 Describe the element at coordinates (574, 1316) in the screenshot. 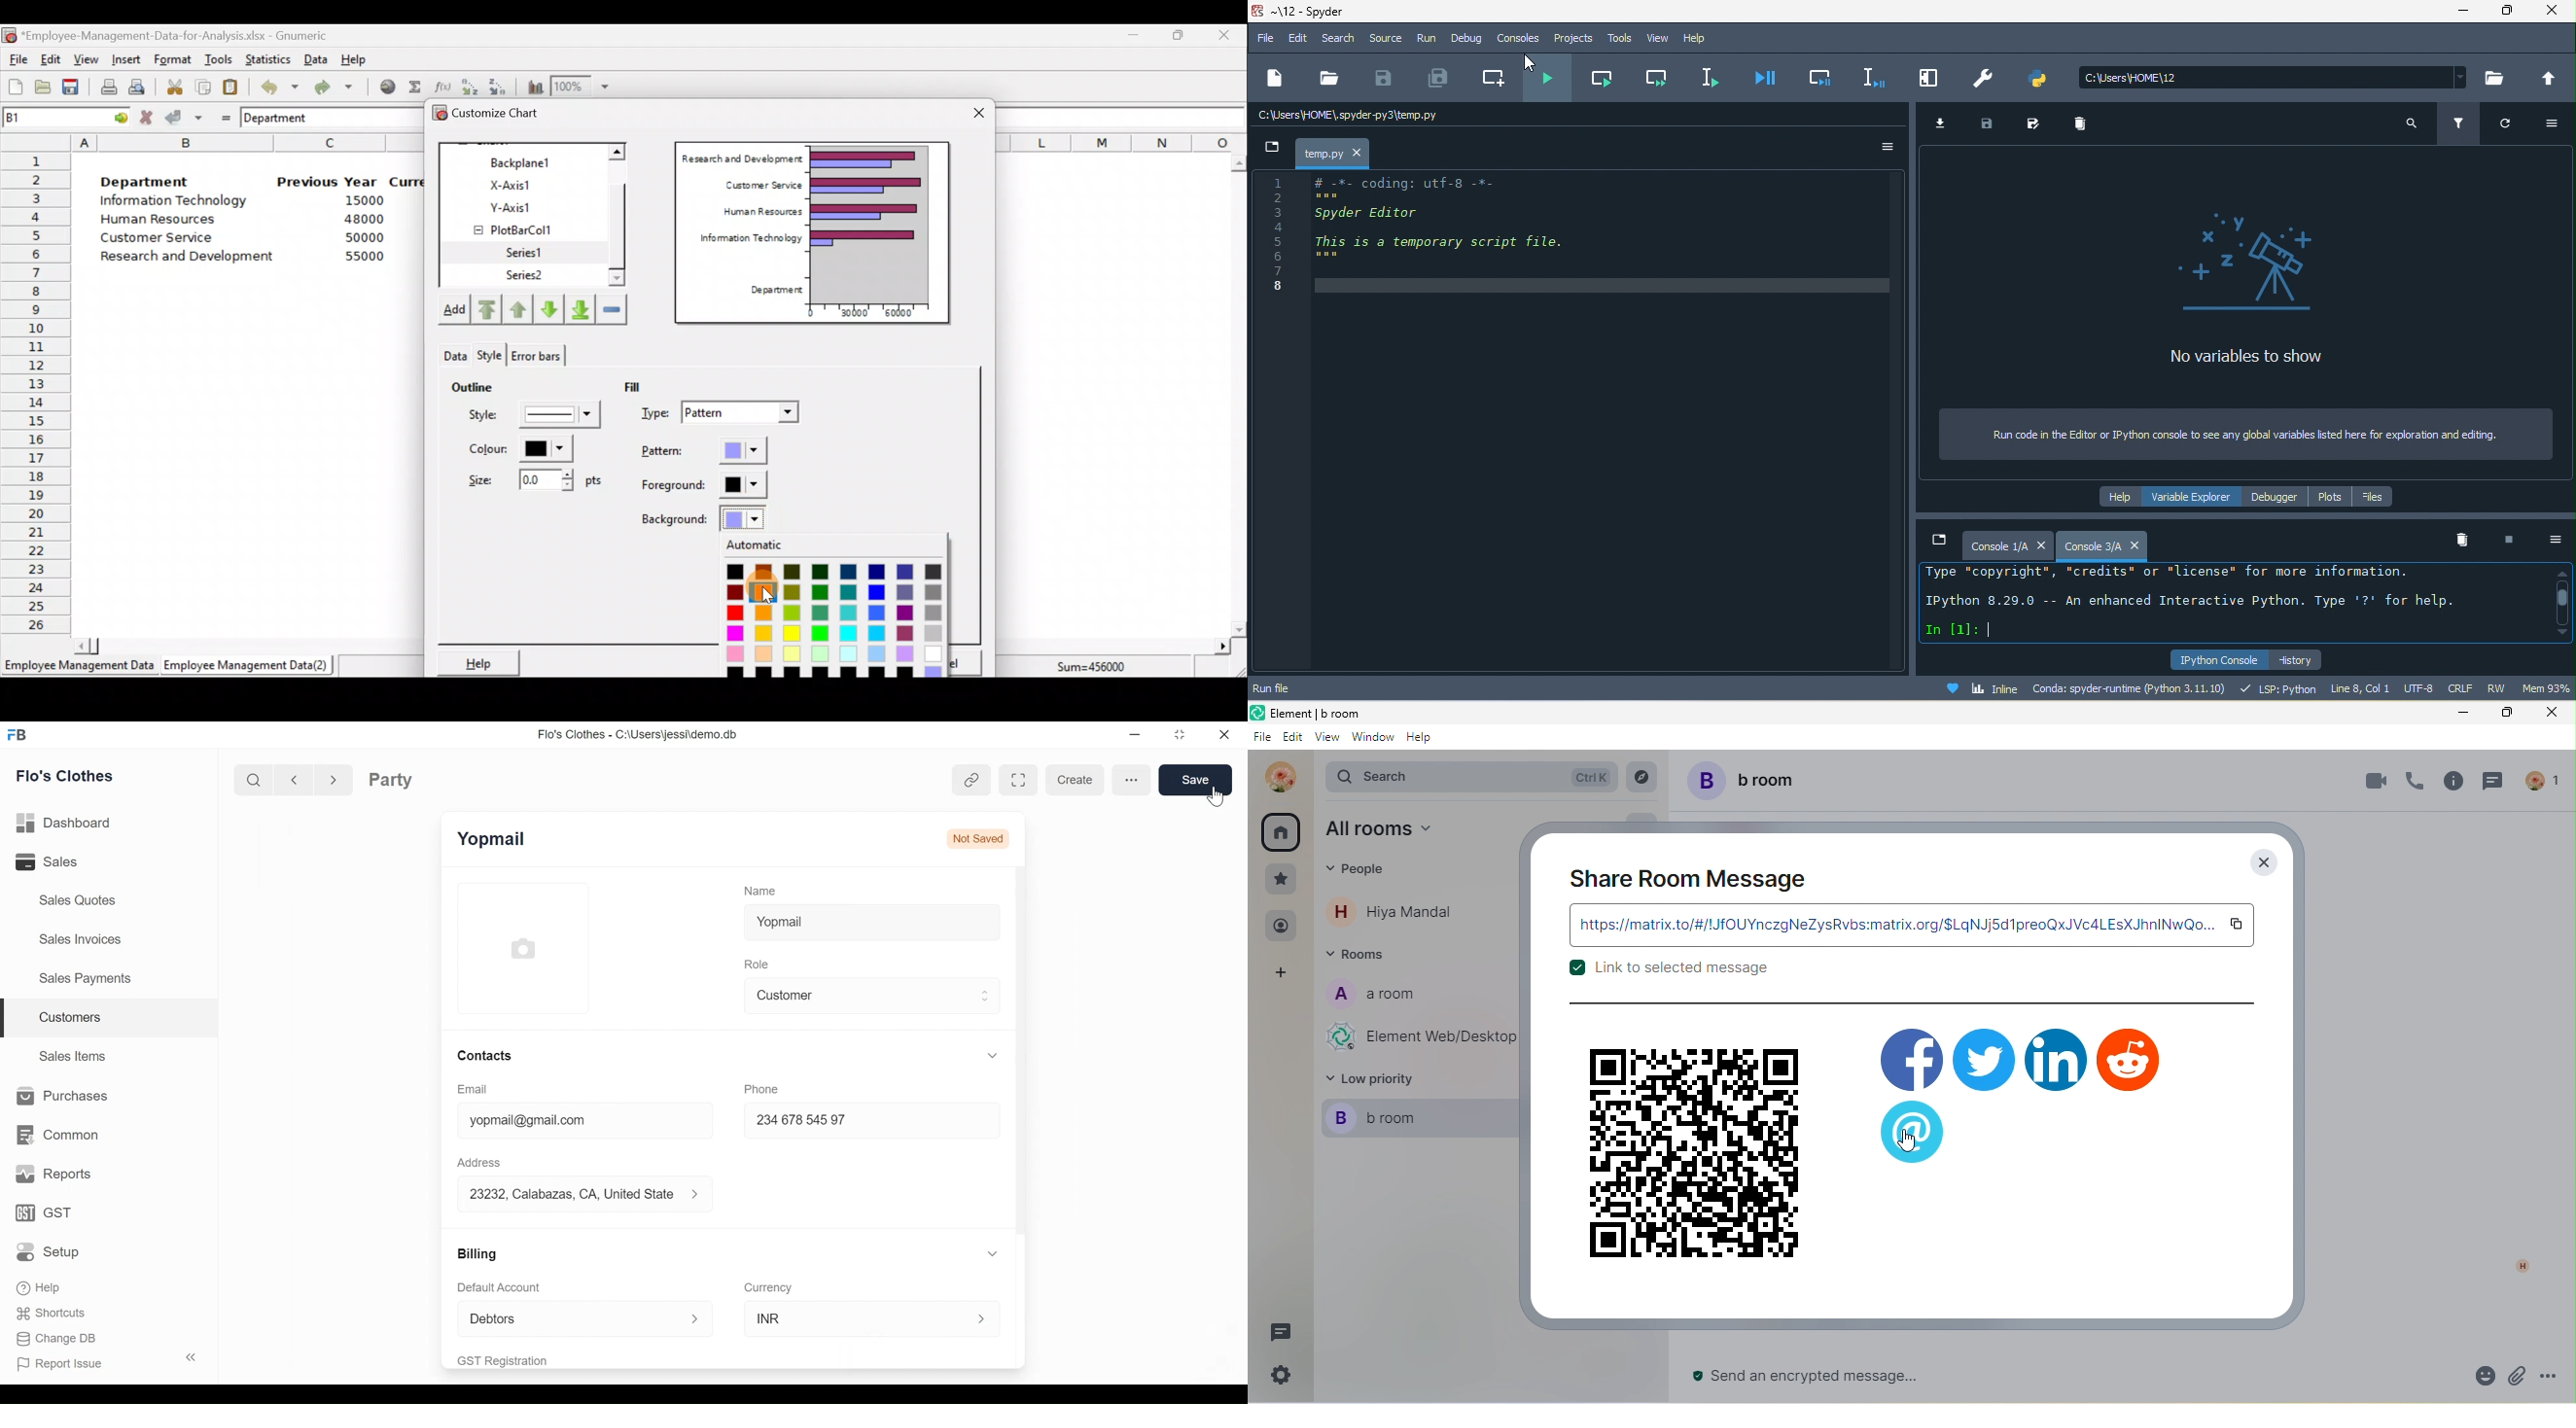

I see `Debtors` at that location.